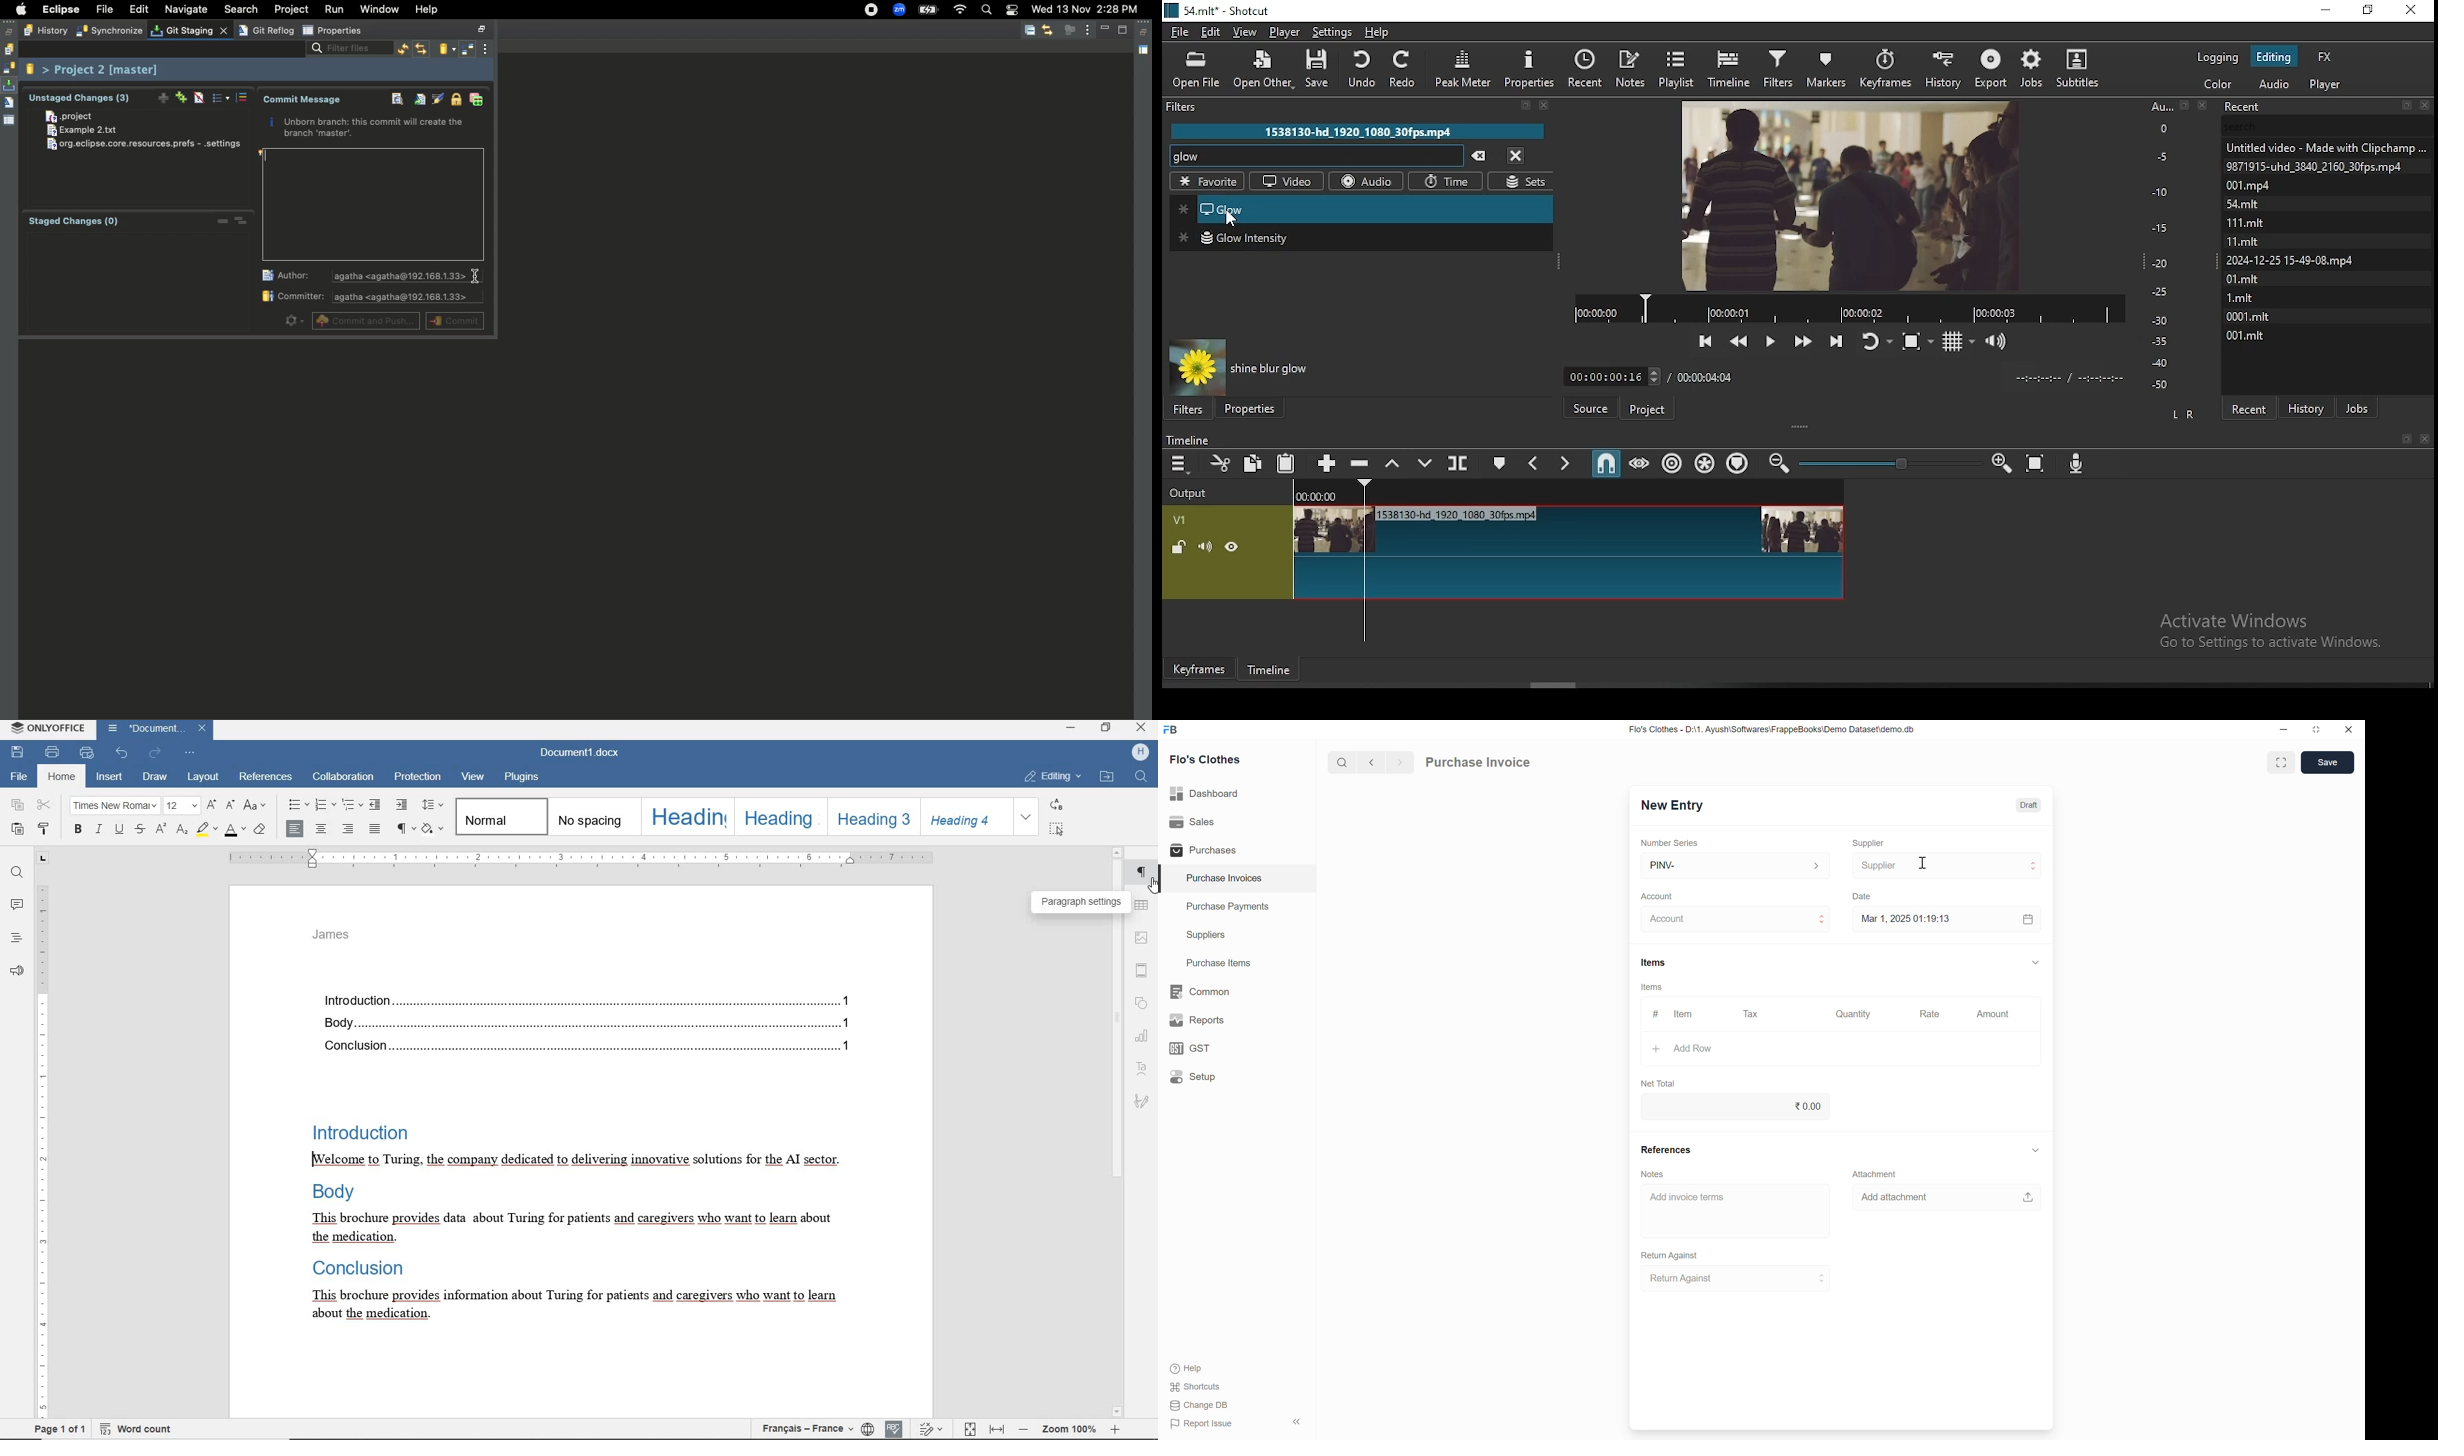 This screenshot has width=2464, height=1456. I want to click on Return Against, so click(1744, 1278).